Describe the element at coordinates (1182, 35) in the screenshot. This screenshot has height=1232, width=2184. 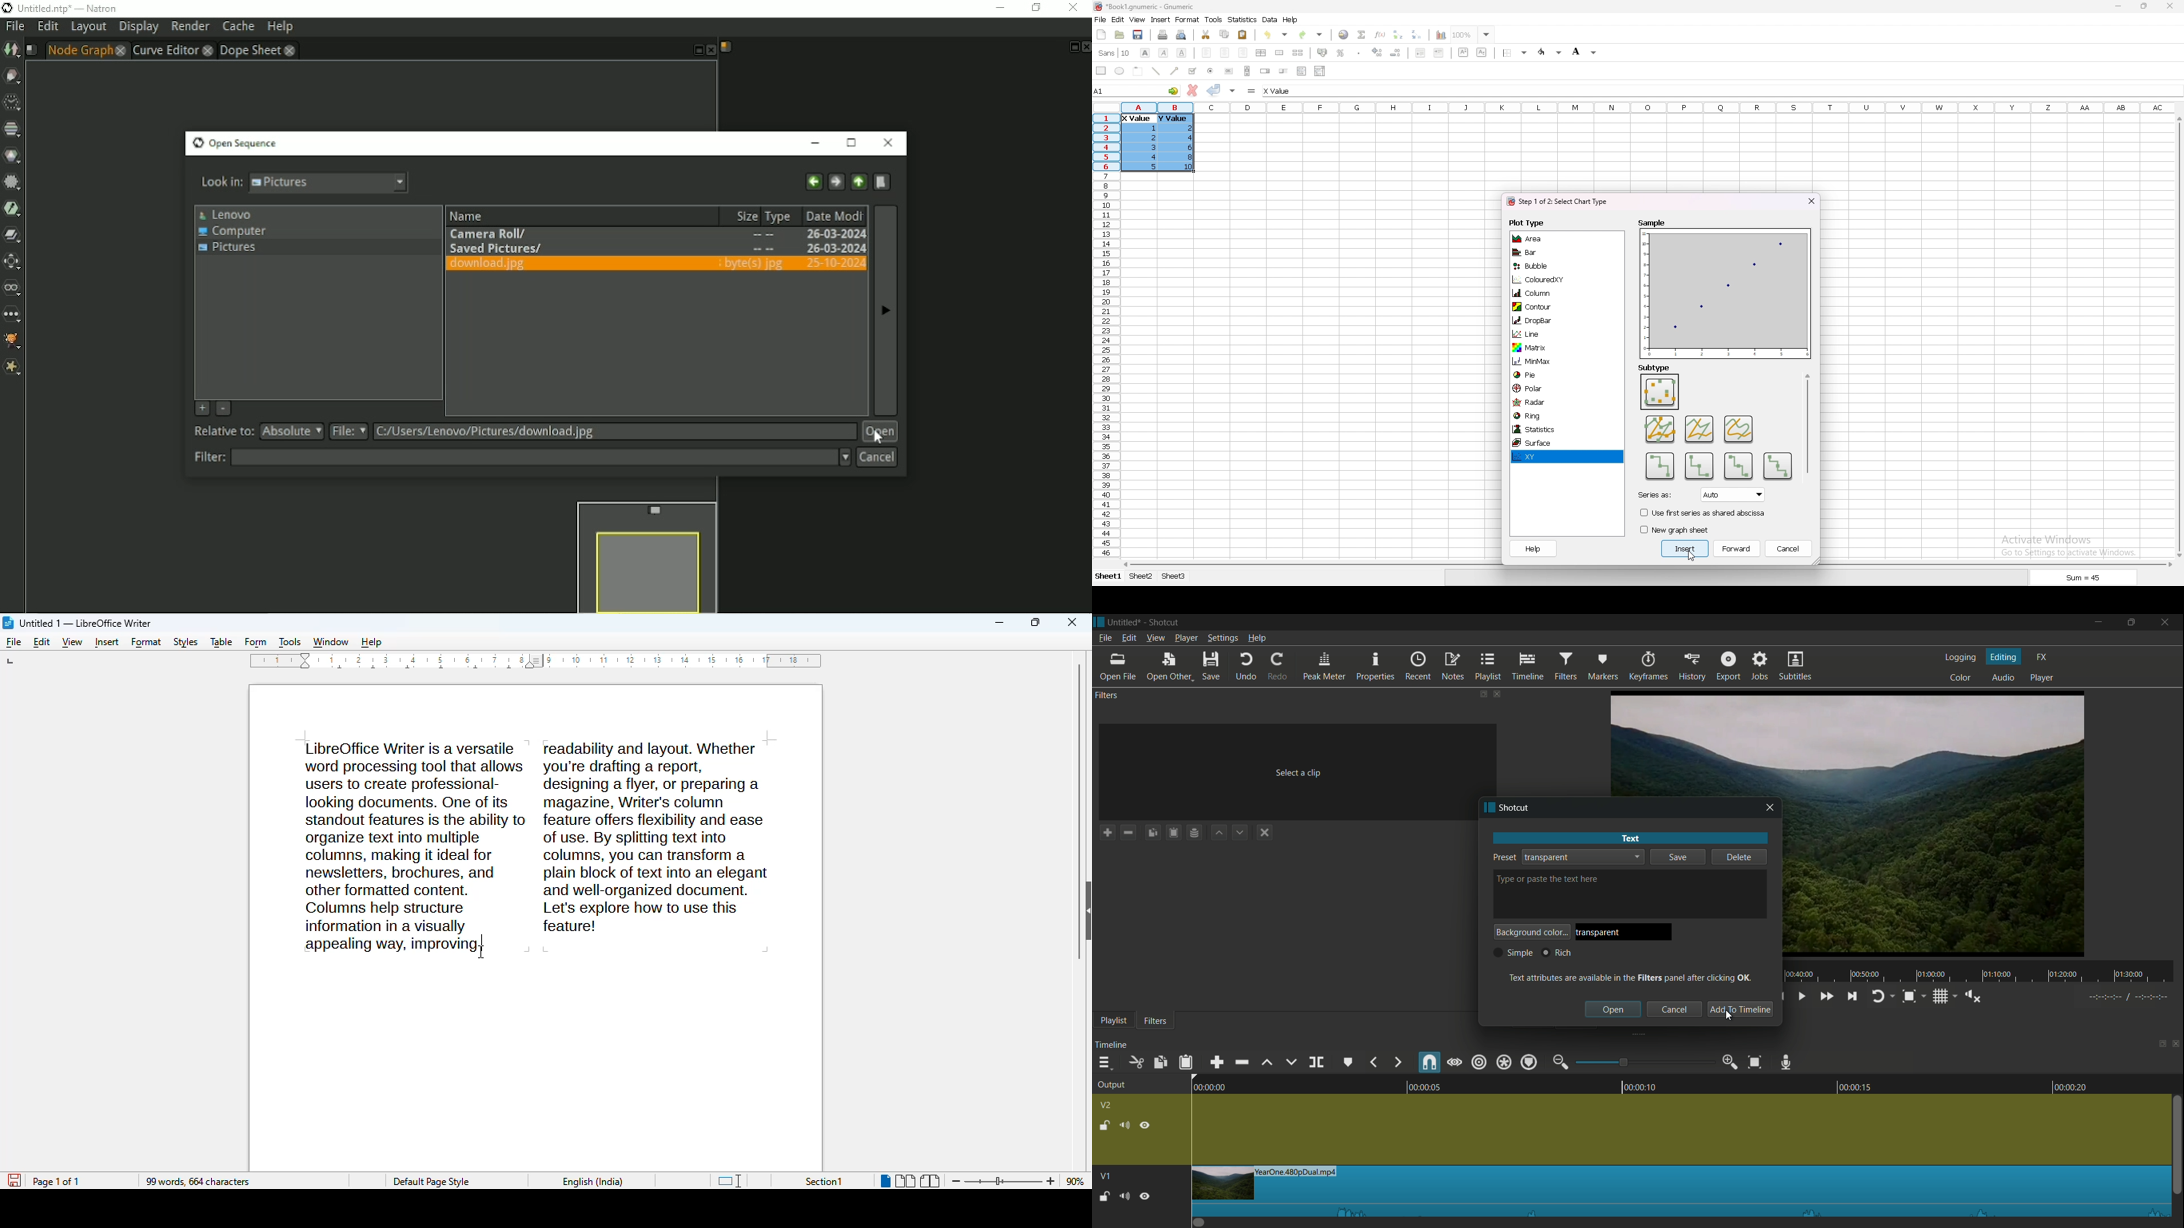
I see `print preview` at that location.